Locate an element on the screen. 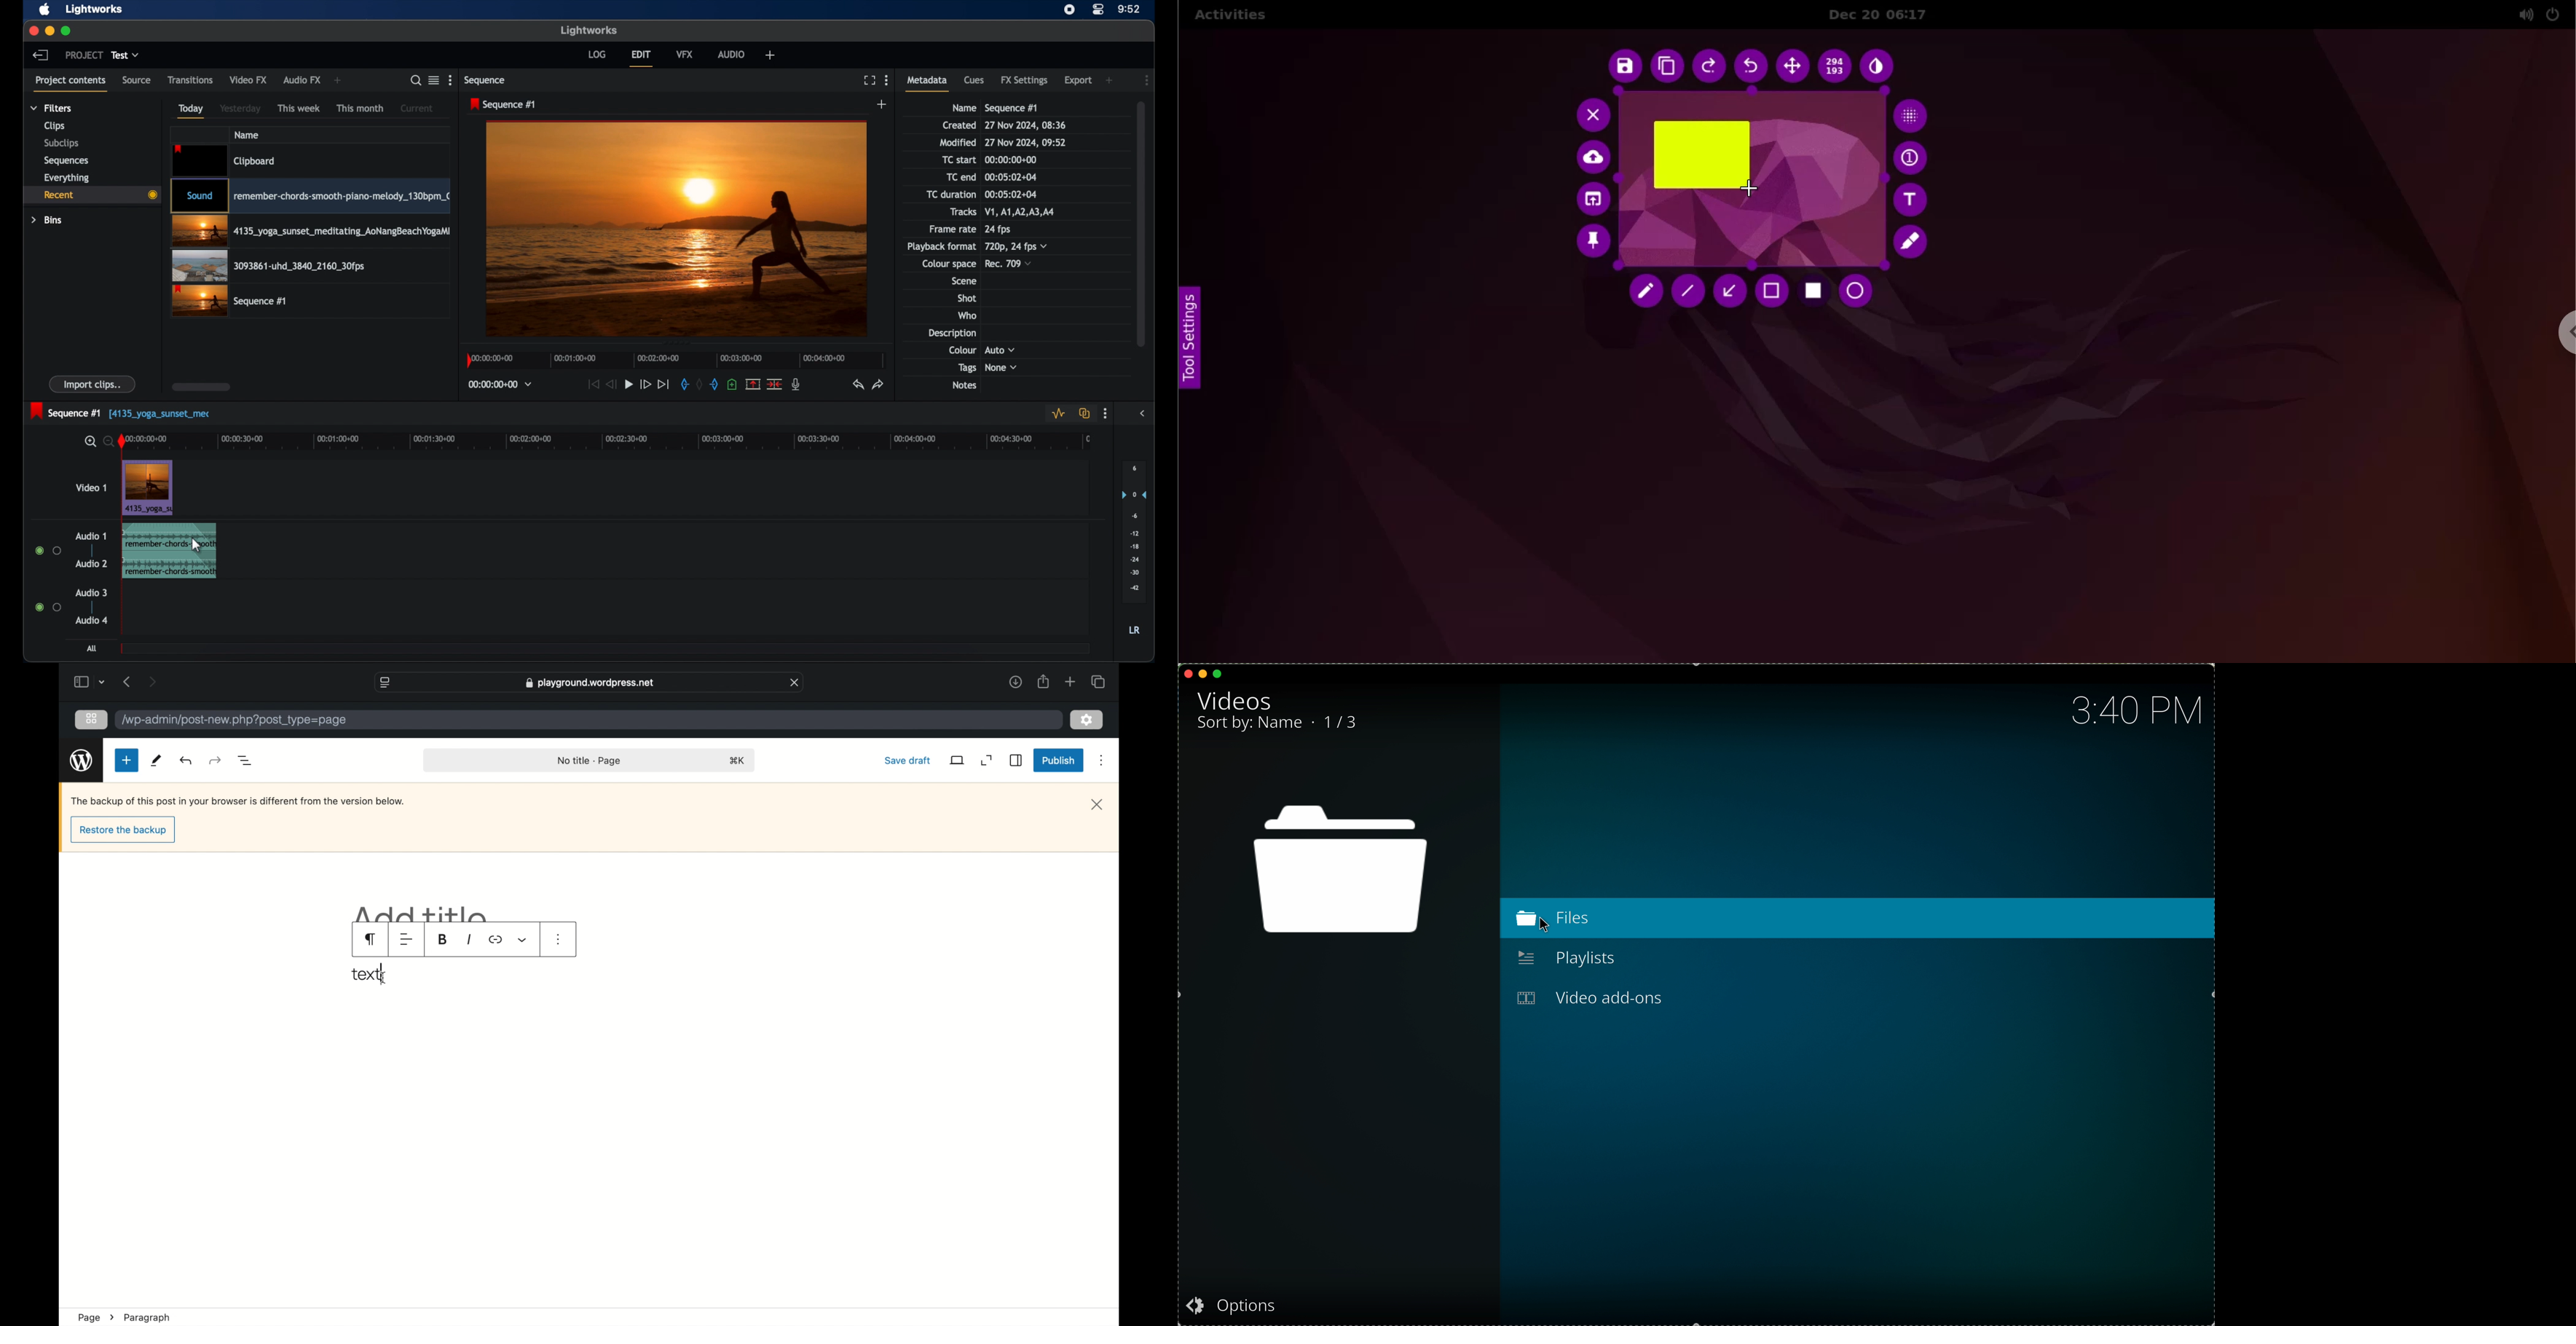 This screenshot has width=2576, height=1344. more options is located at coordinates (1106, 414).